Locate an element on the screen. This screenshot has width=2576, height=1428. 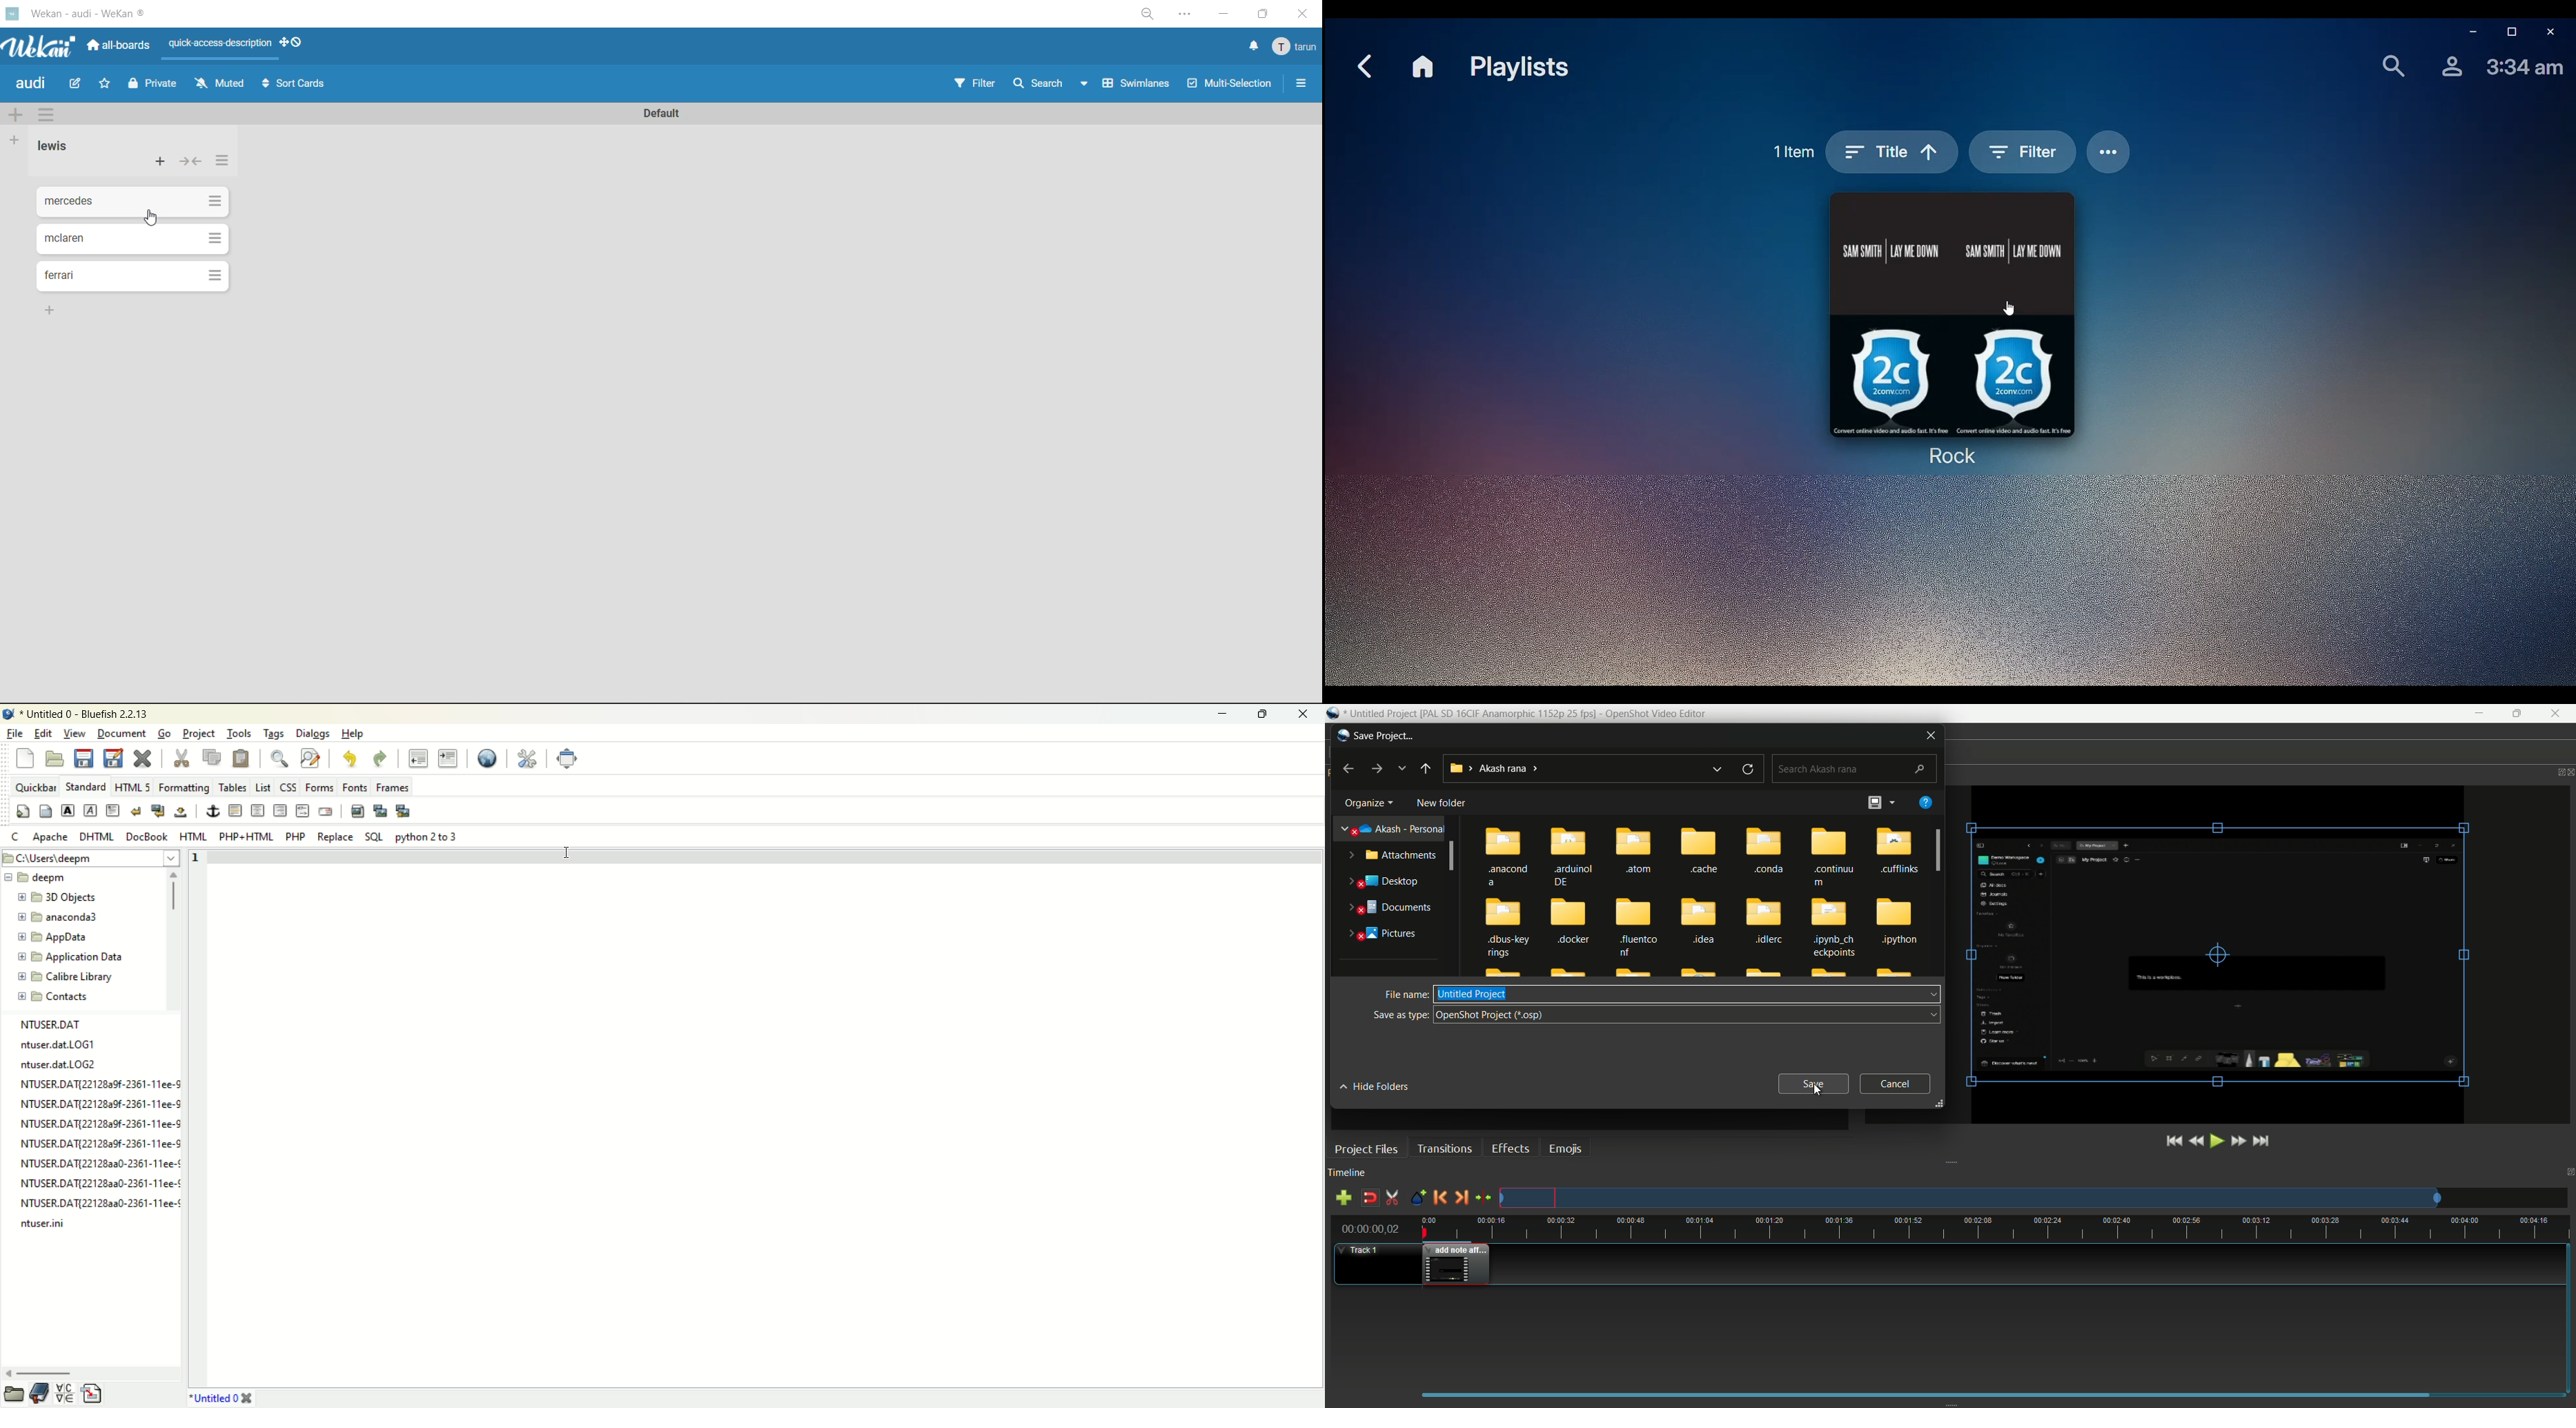
idea is located at coordinates (1703, 928).